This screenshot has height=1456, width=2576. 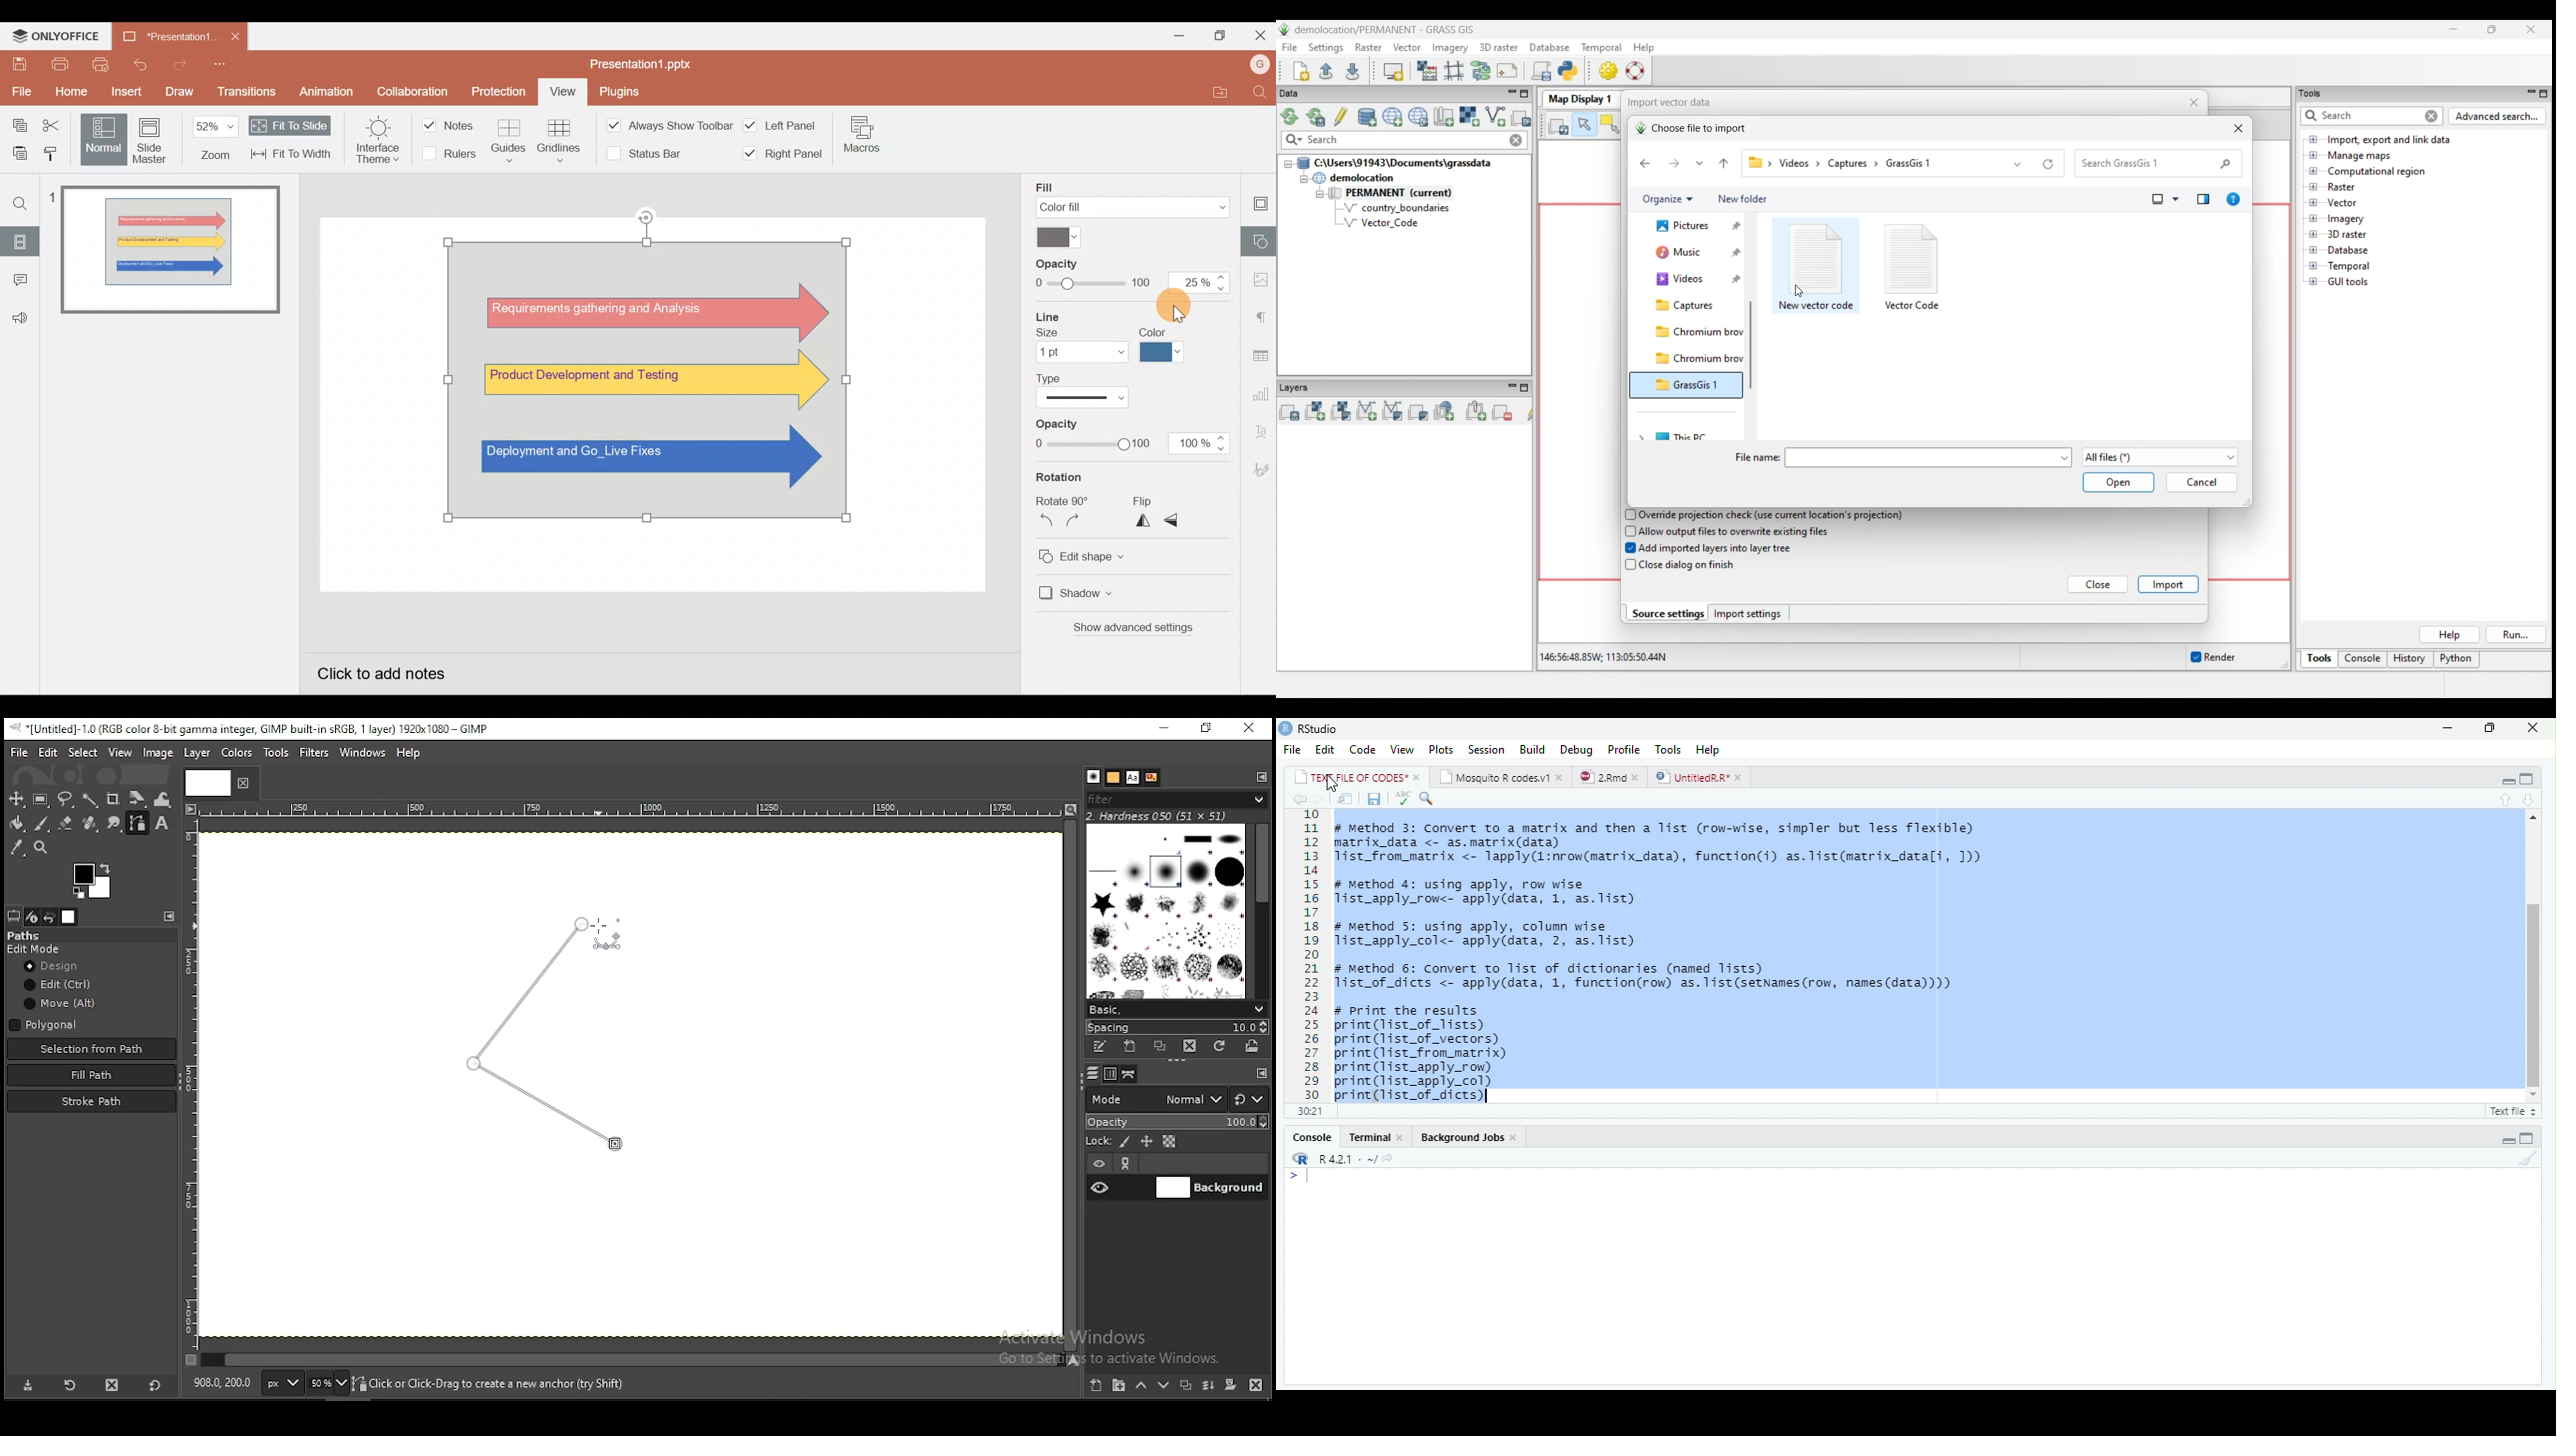 What do you see at coordinates (100, 64) in the screenshot?
I see `Quick print` at bounding box center [100, 64].